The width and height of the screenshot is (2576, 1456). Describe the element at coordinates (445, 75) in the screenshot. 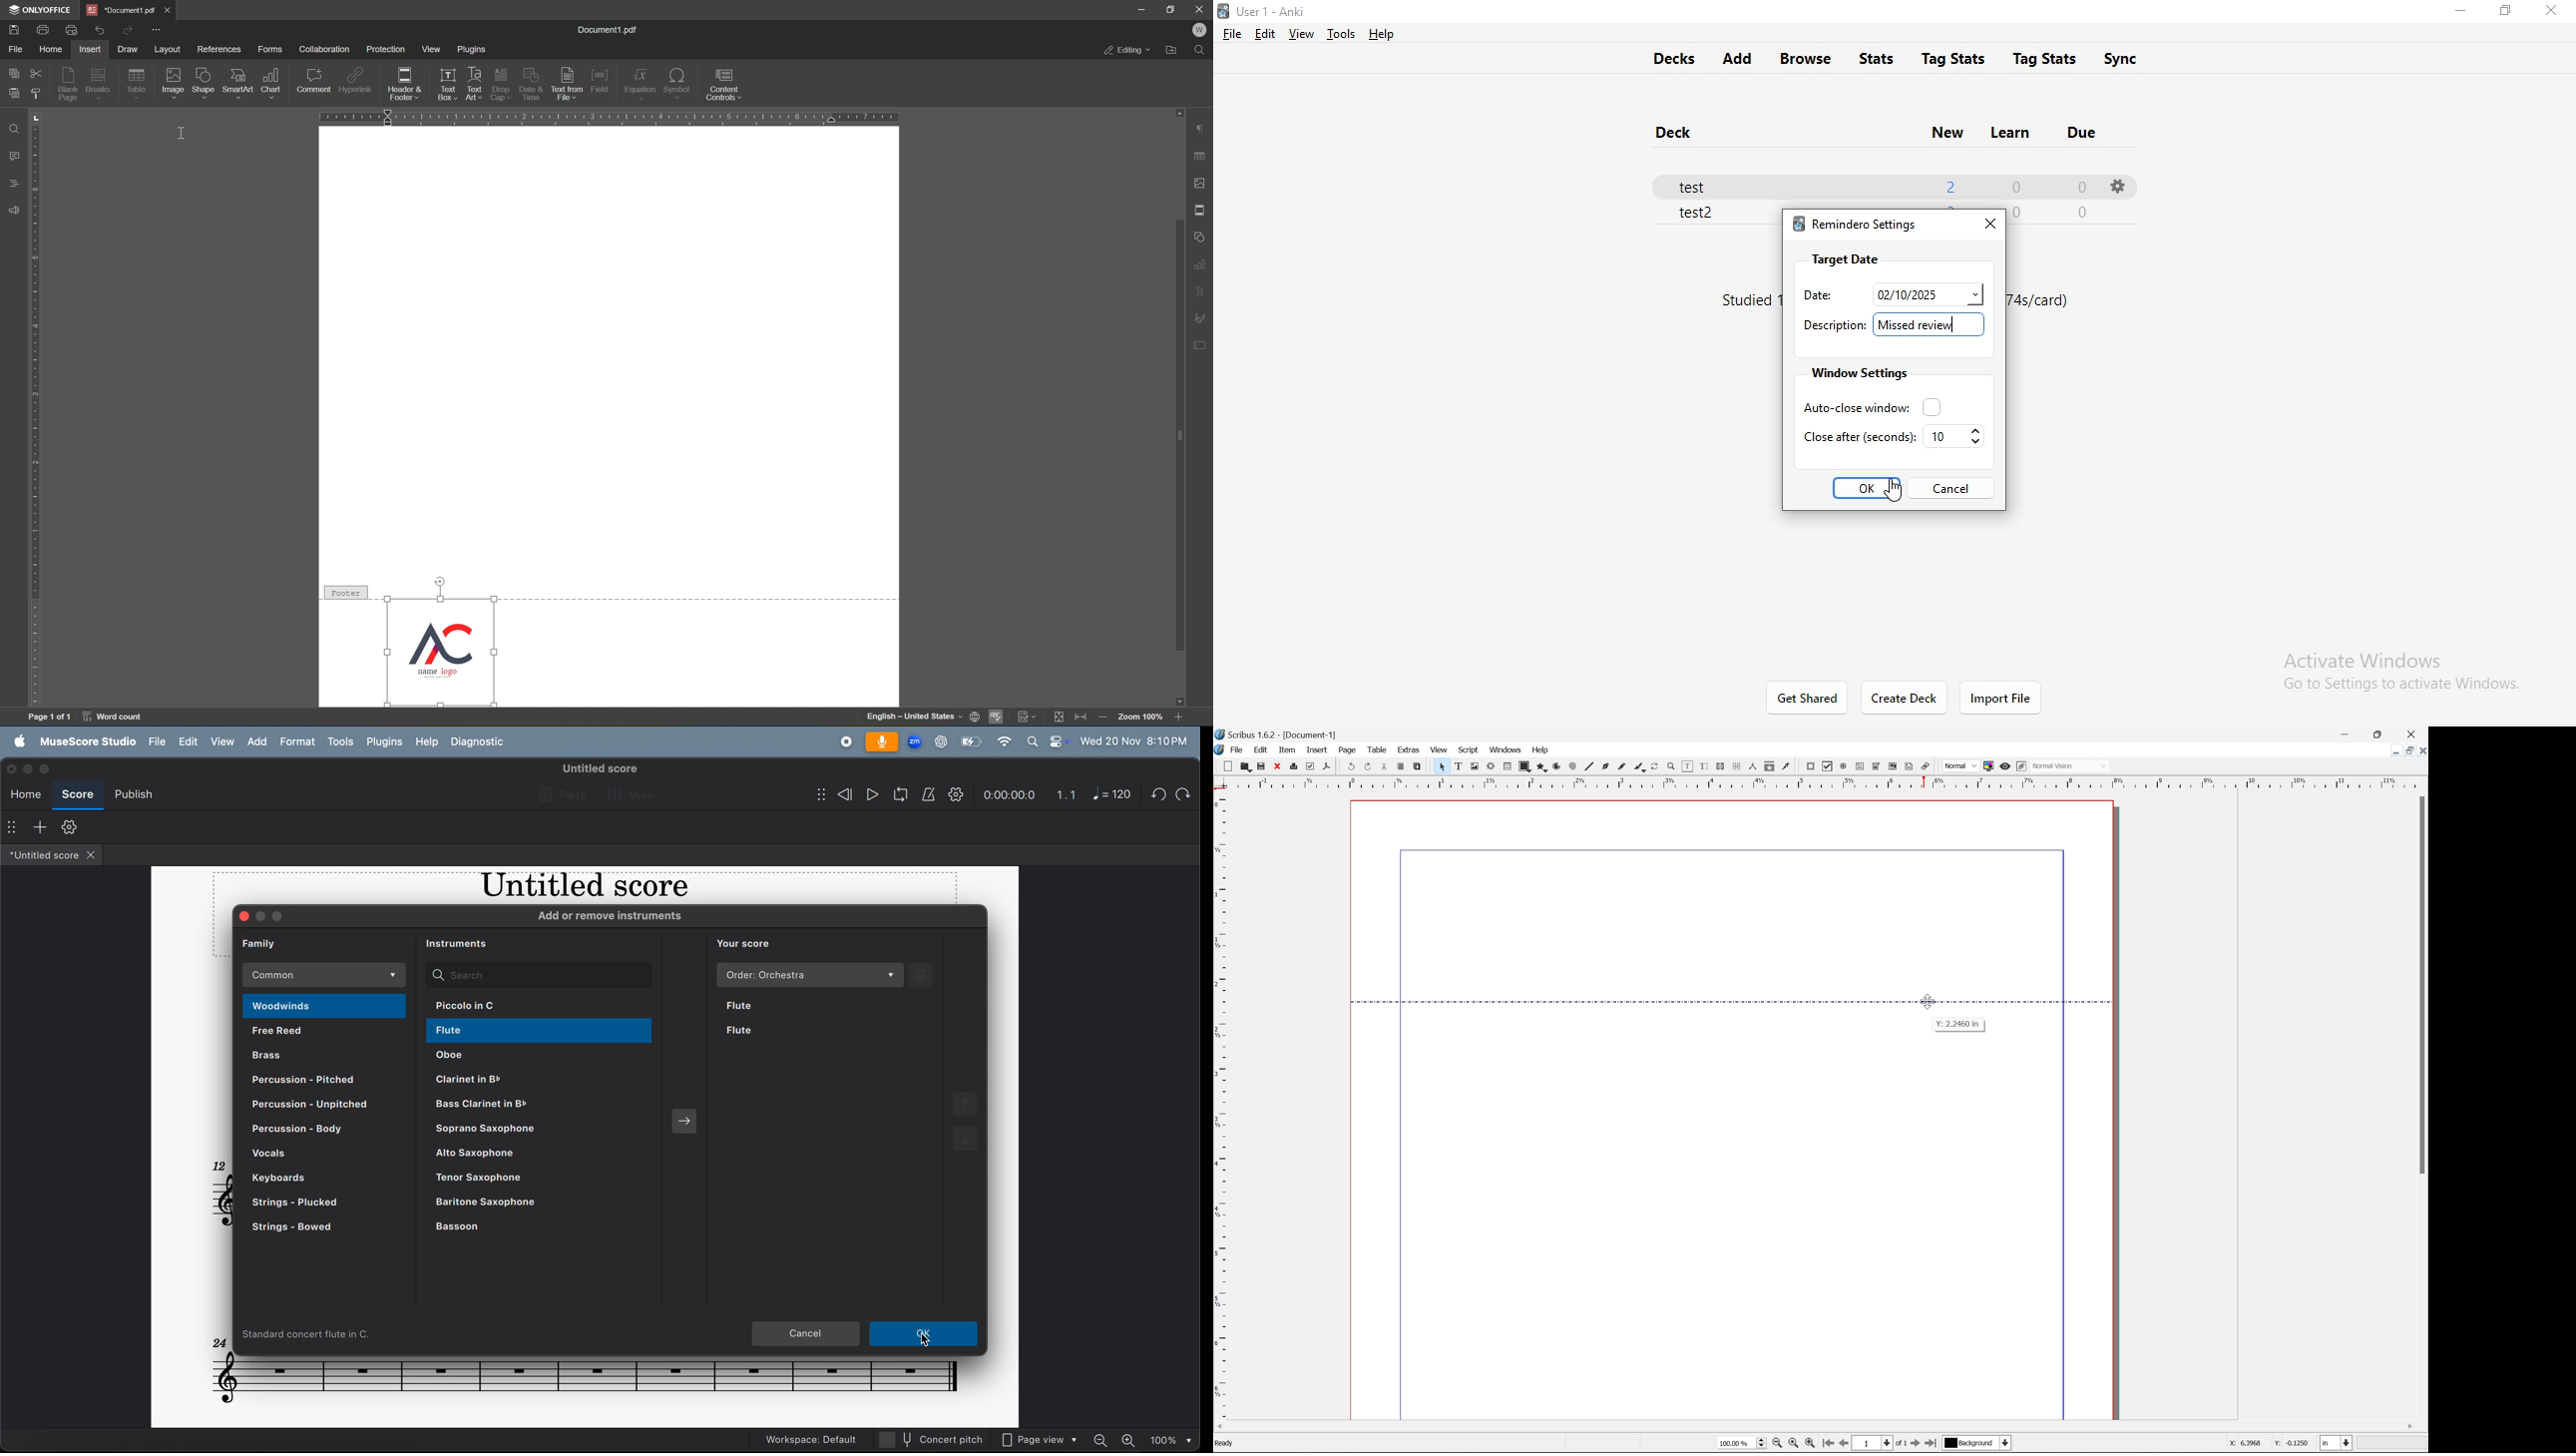

I see `text box` at that location.